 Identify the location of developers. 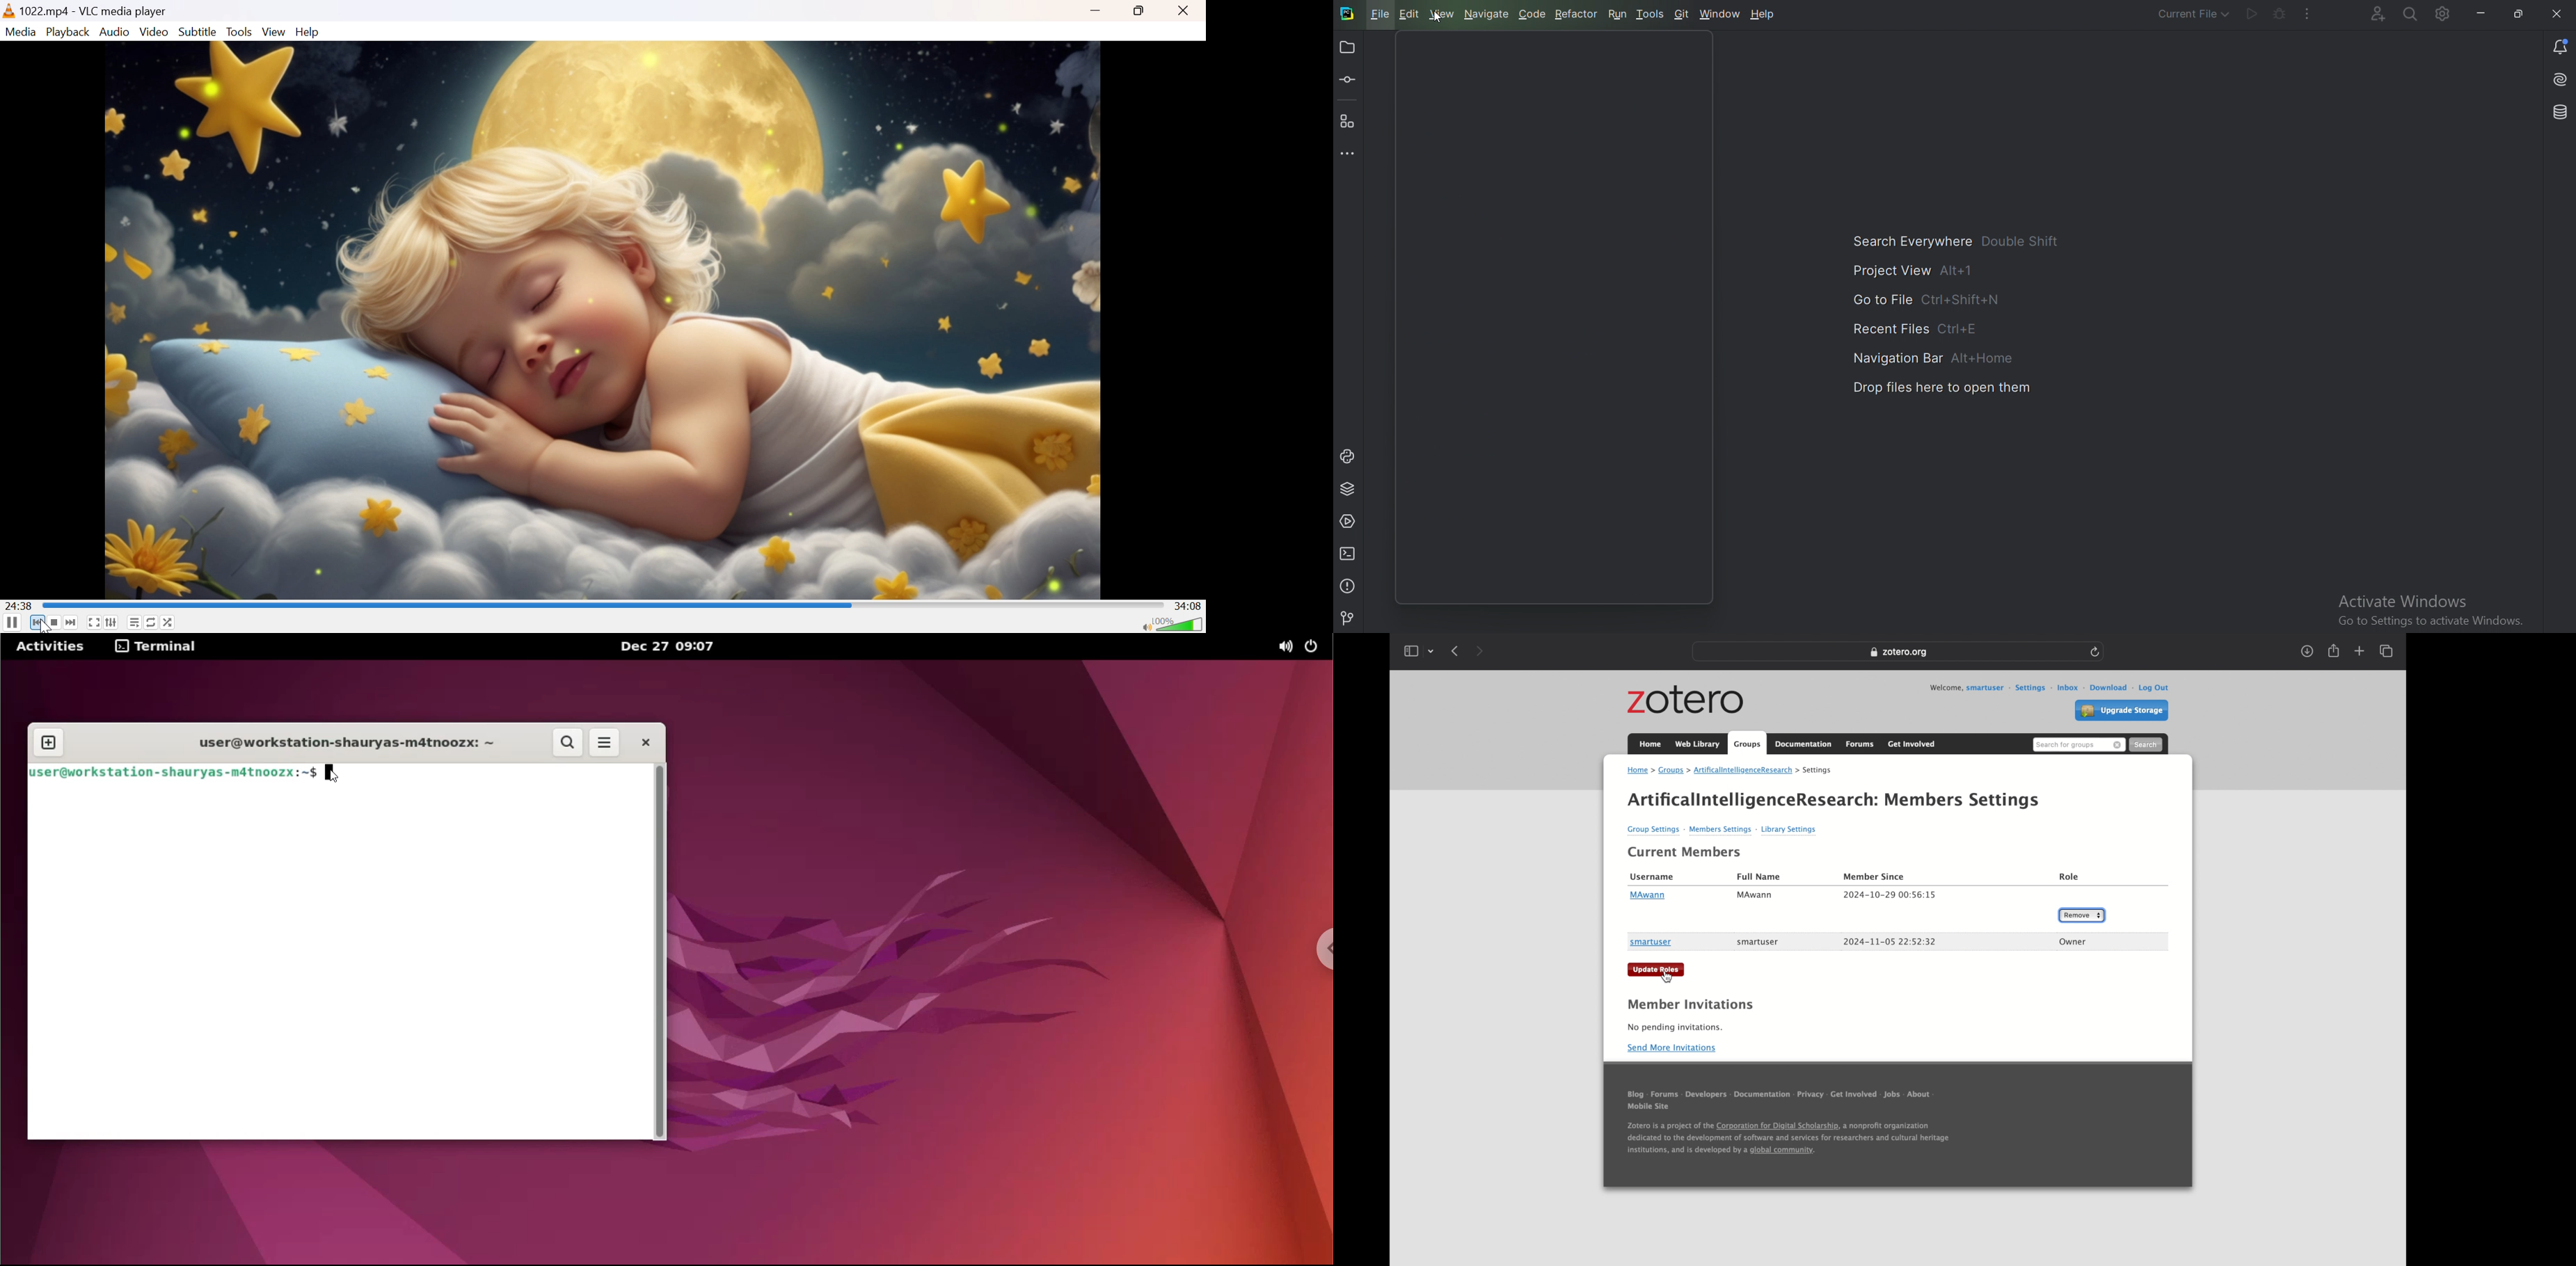
(1707, 1097).